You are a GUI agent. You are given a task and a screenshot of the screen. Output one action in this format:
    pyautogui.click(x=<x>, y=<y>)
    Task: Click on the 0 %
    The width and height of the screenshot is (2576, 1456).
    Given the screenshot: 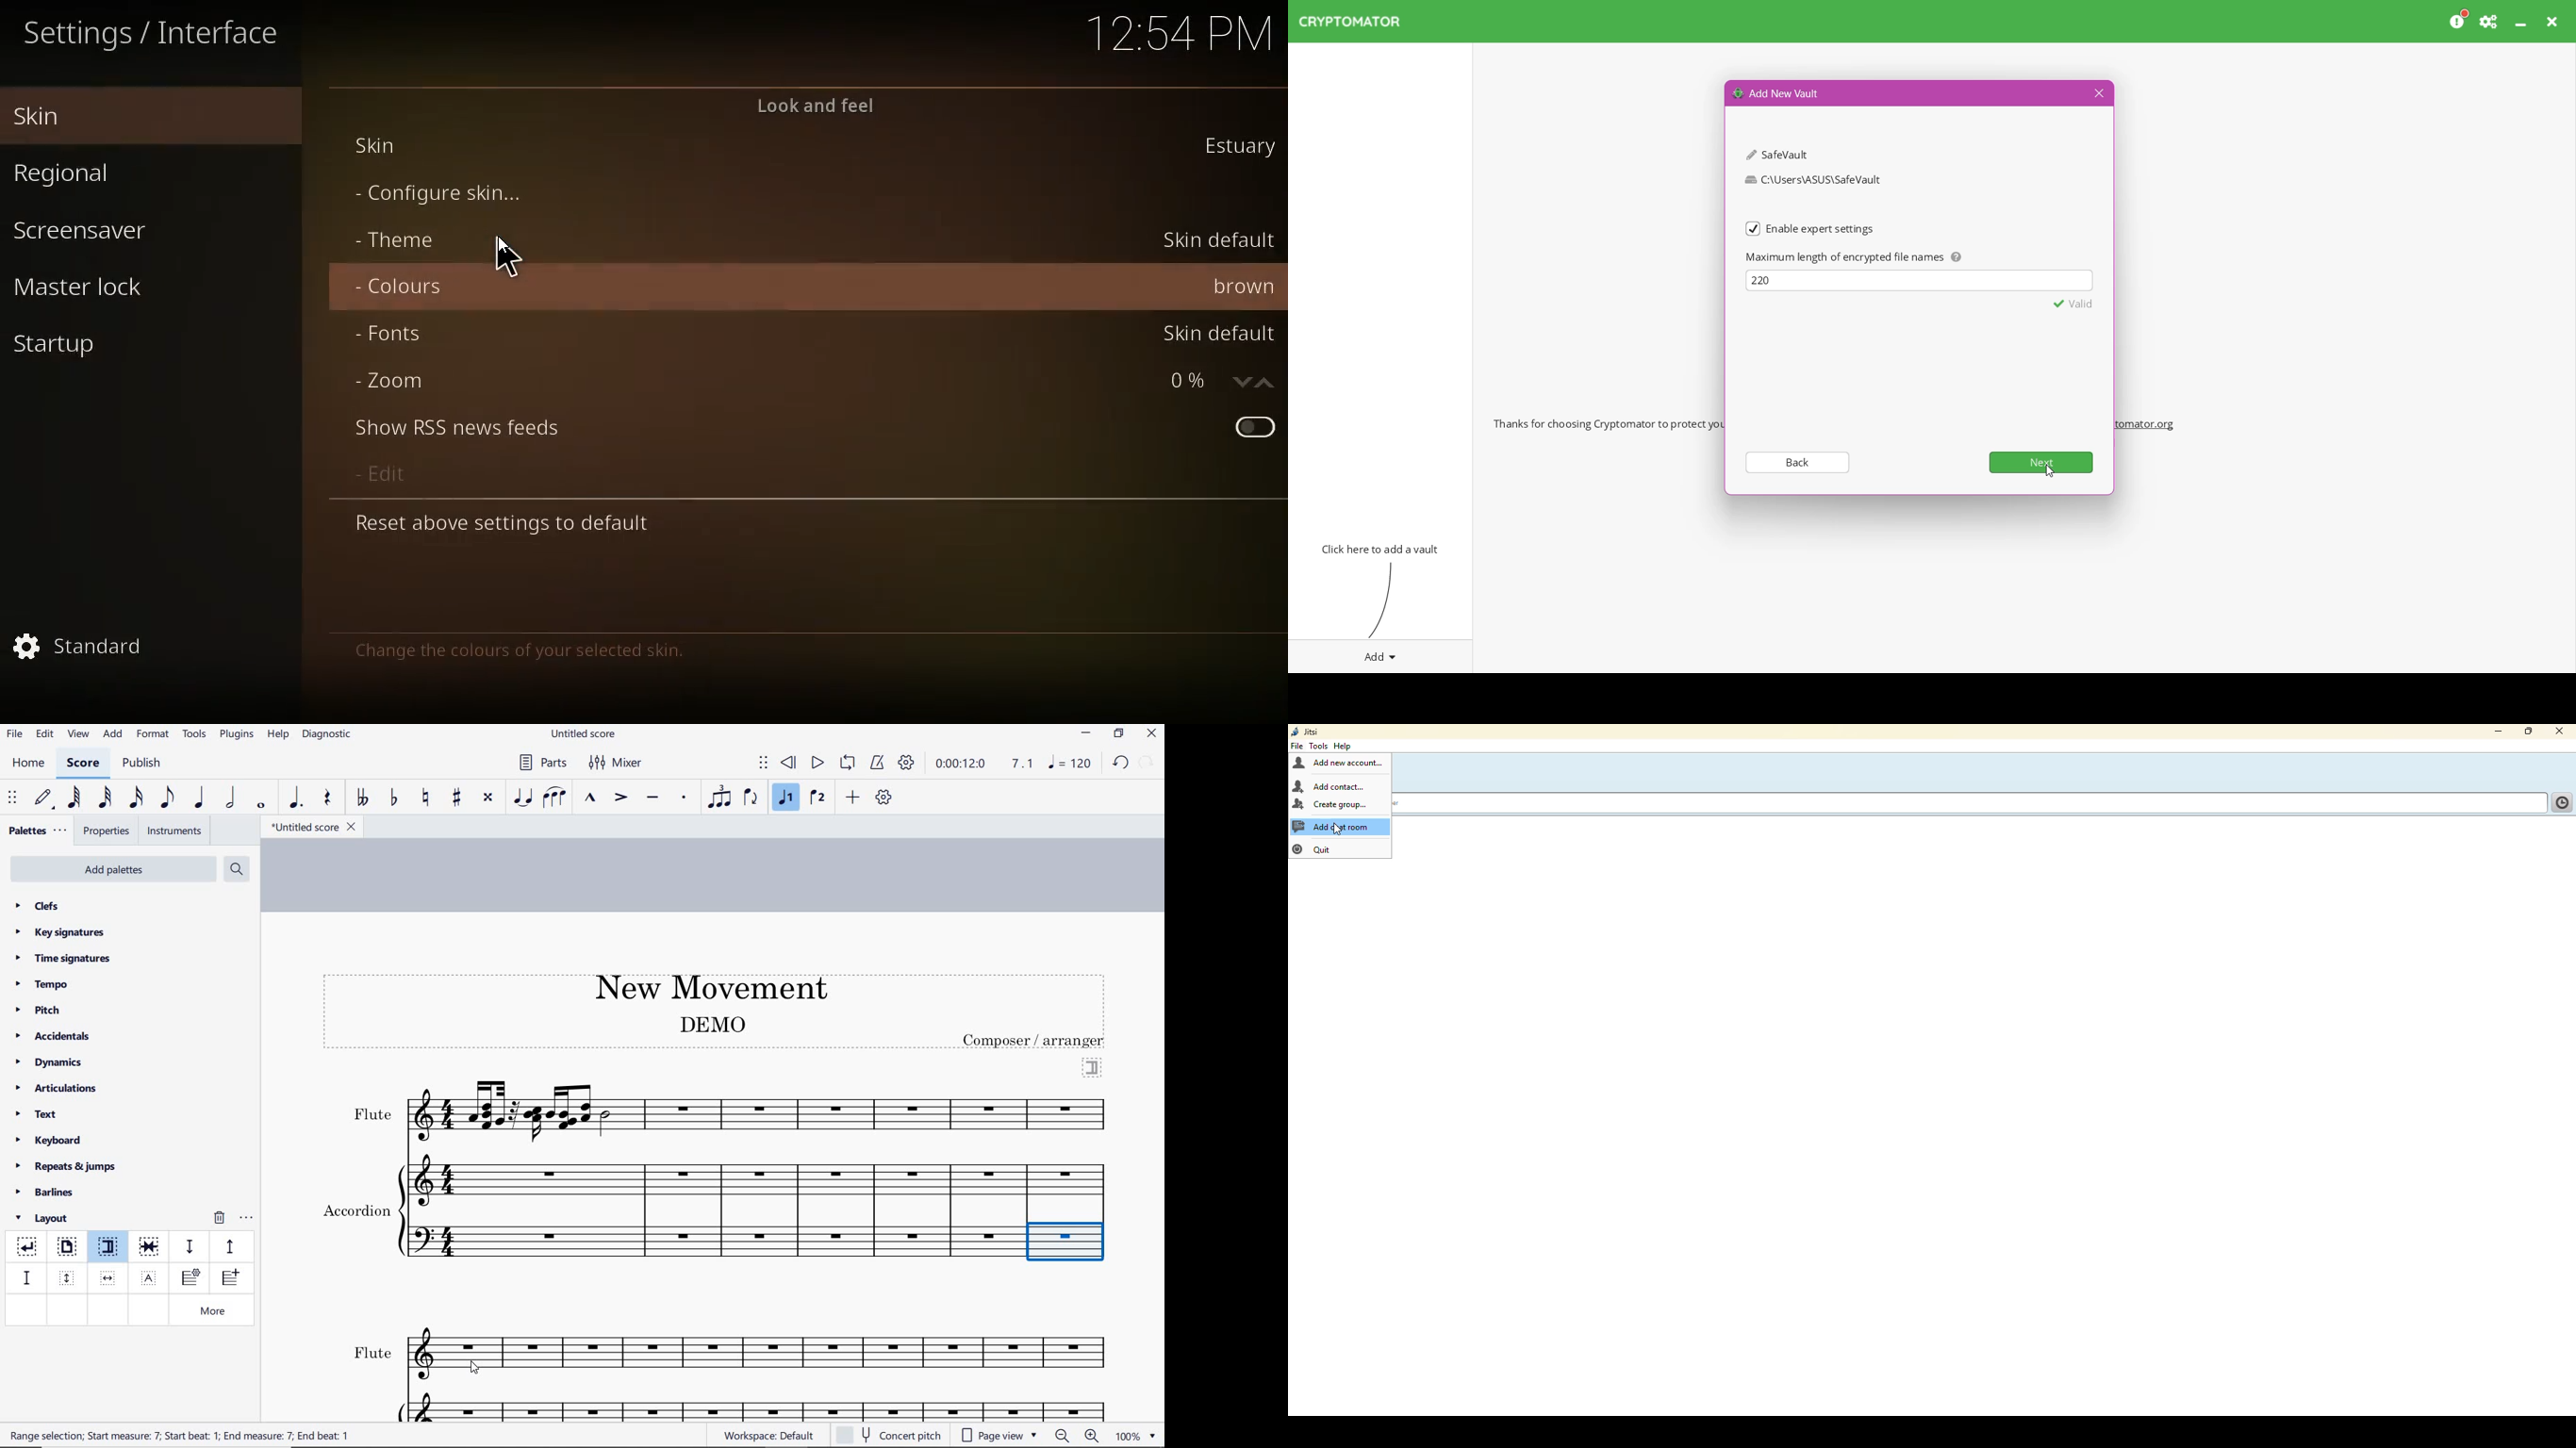 What is the action you would take?
    pyautogui.click(x=1185, y=382)
    